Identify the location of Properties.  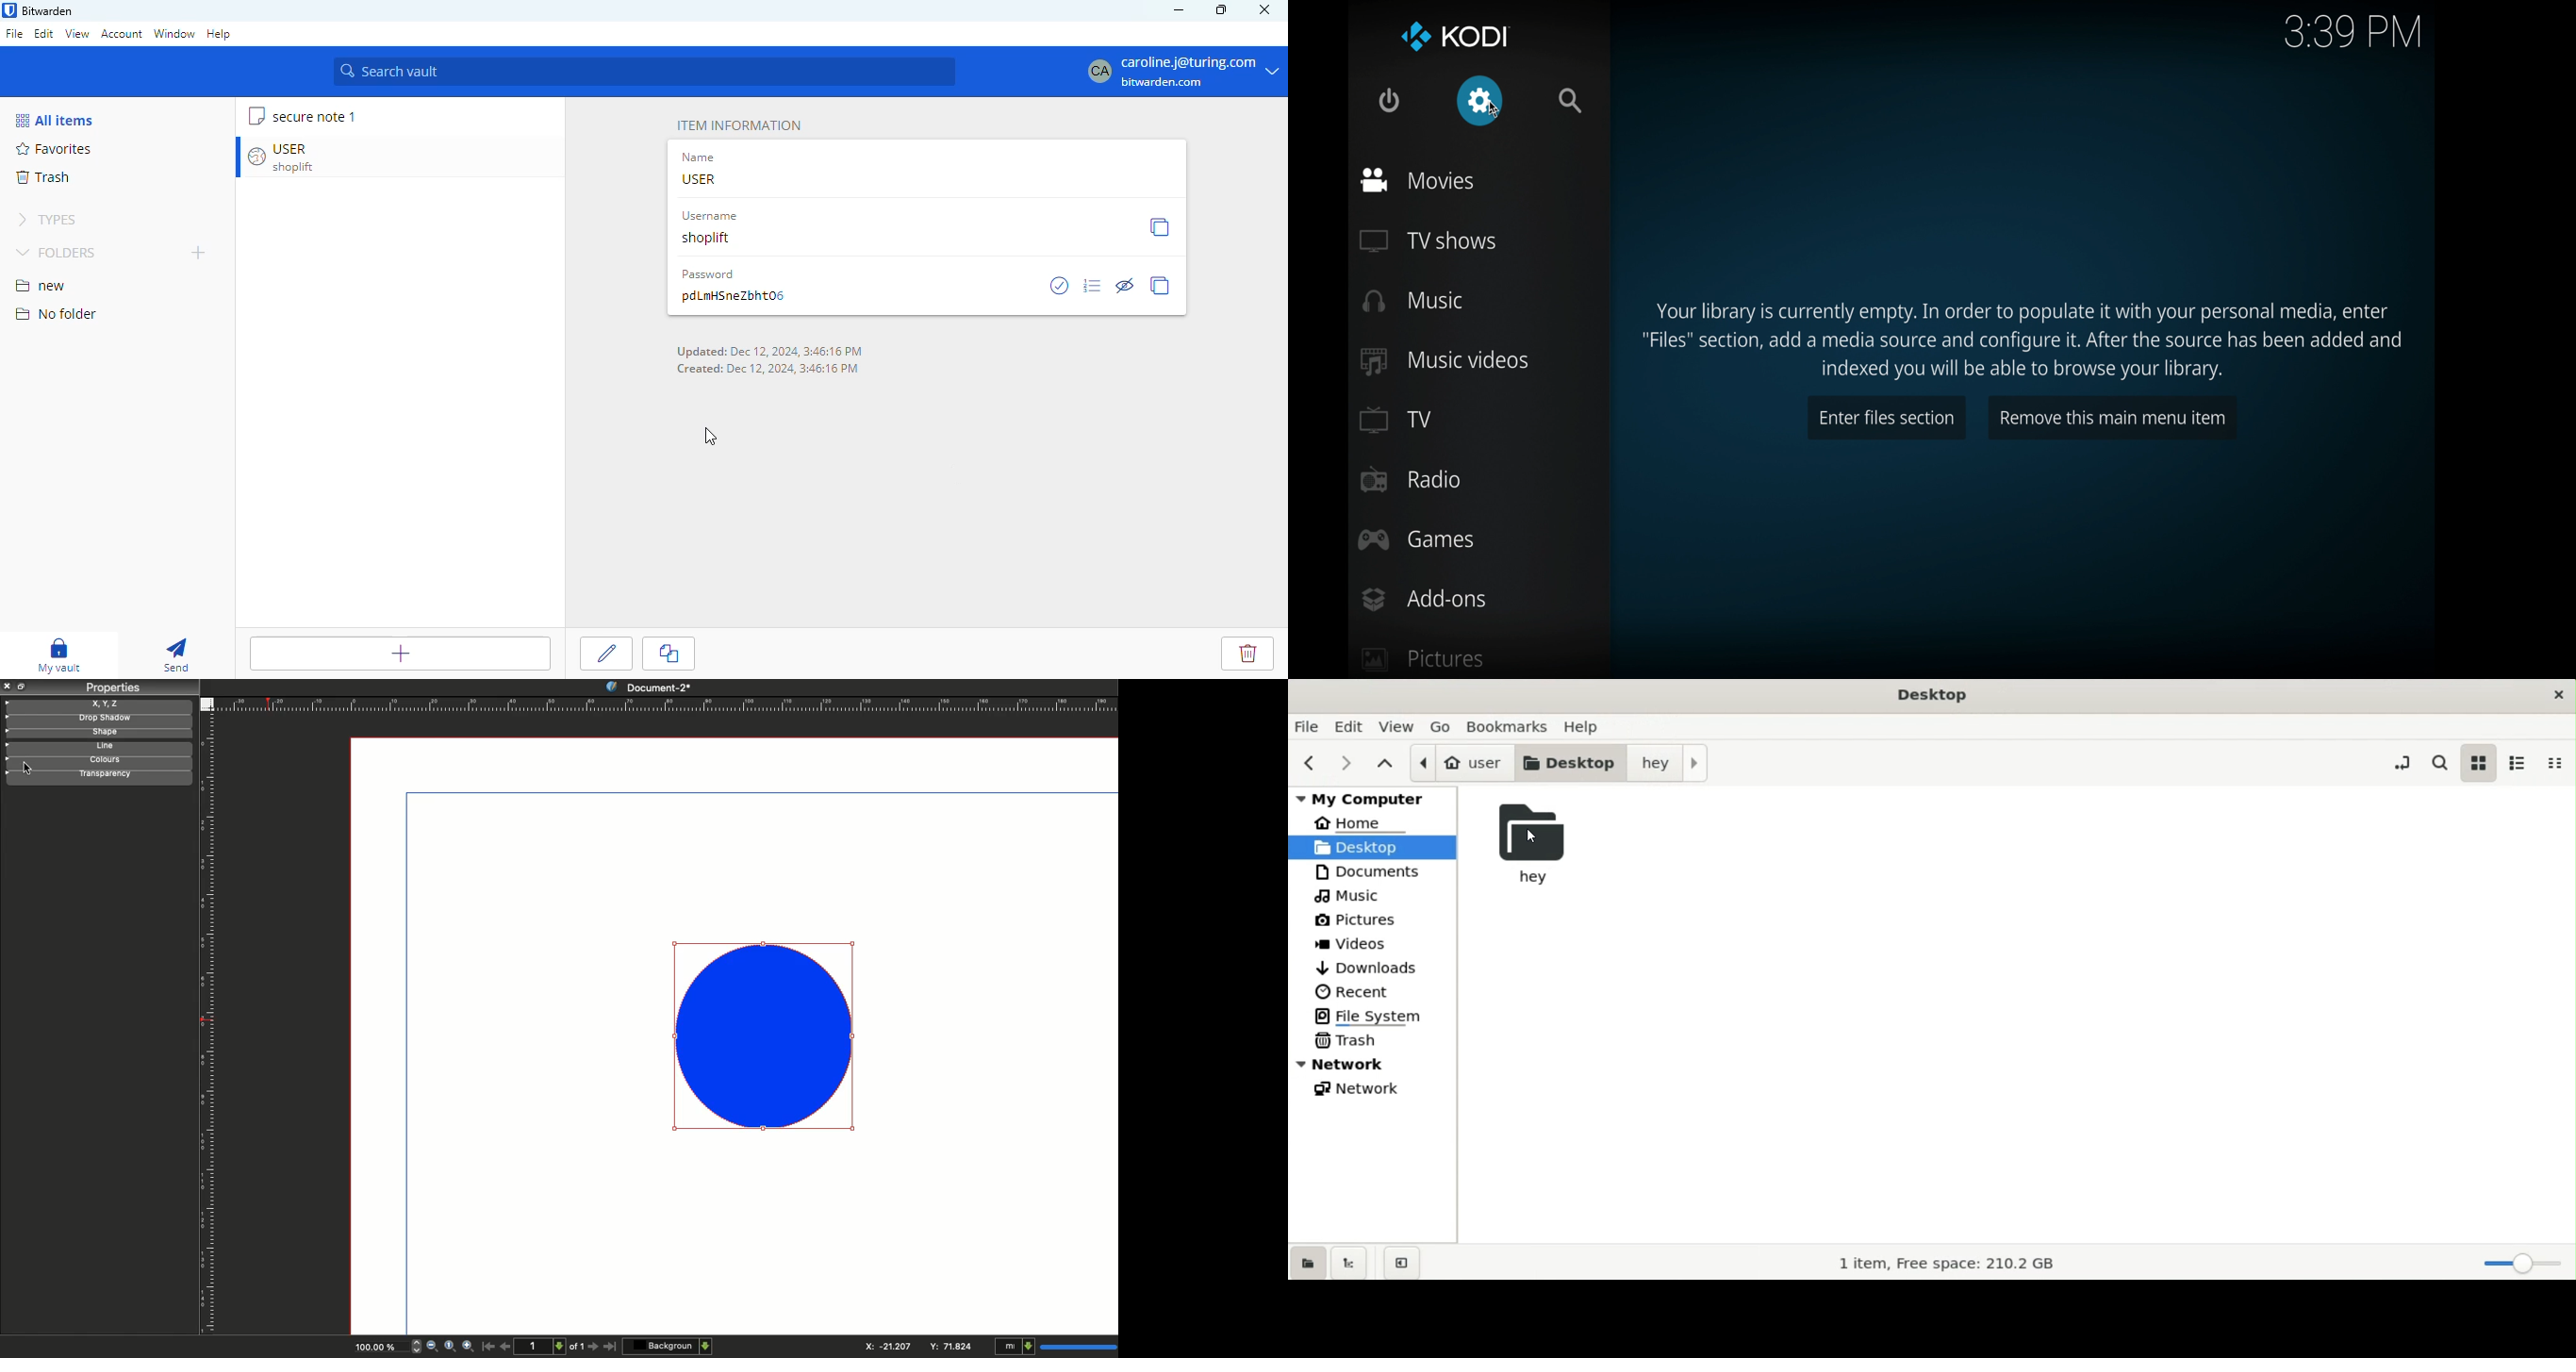
(112, 688).